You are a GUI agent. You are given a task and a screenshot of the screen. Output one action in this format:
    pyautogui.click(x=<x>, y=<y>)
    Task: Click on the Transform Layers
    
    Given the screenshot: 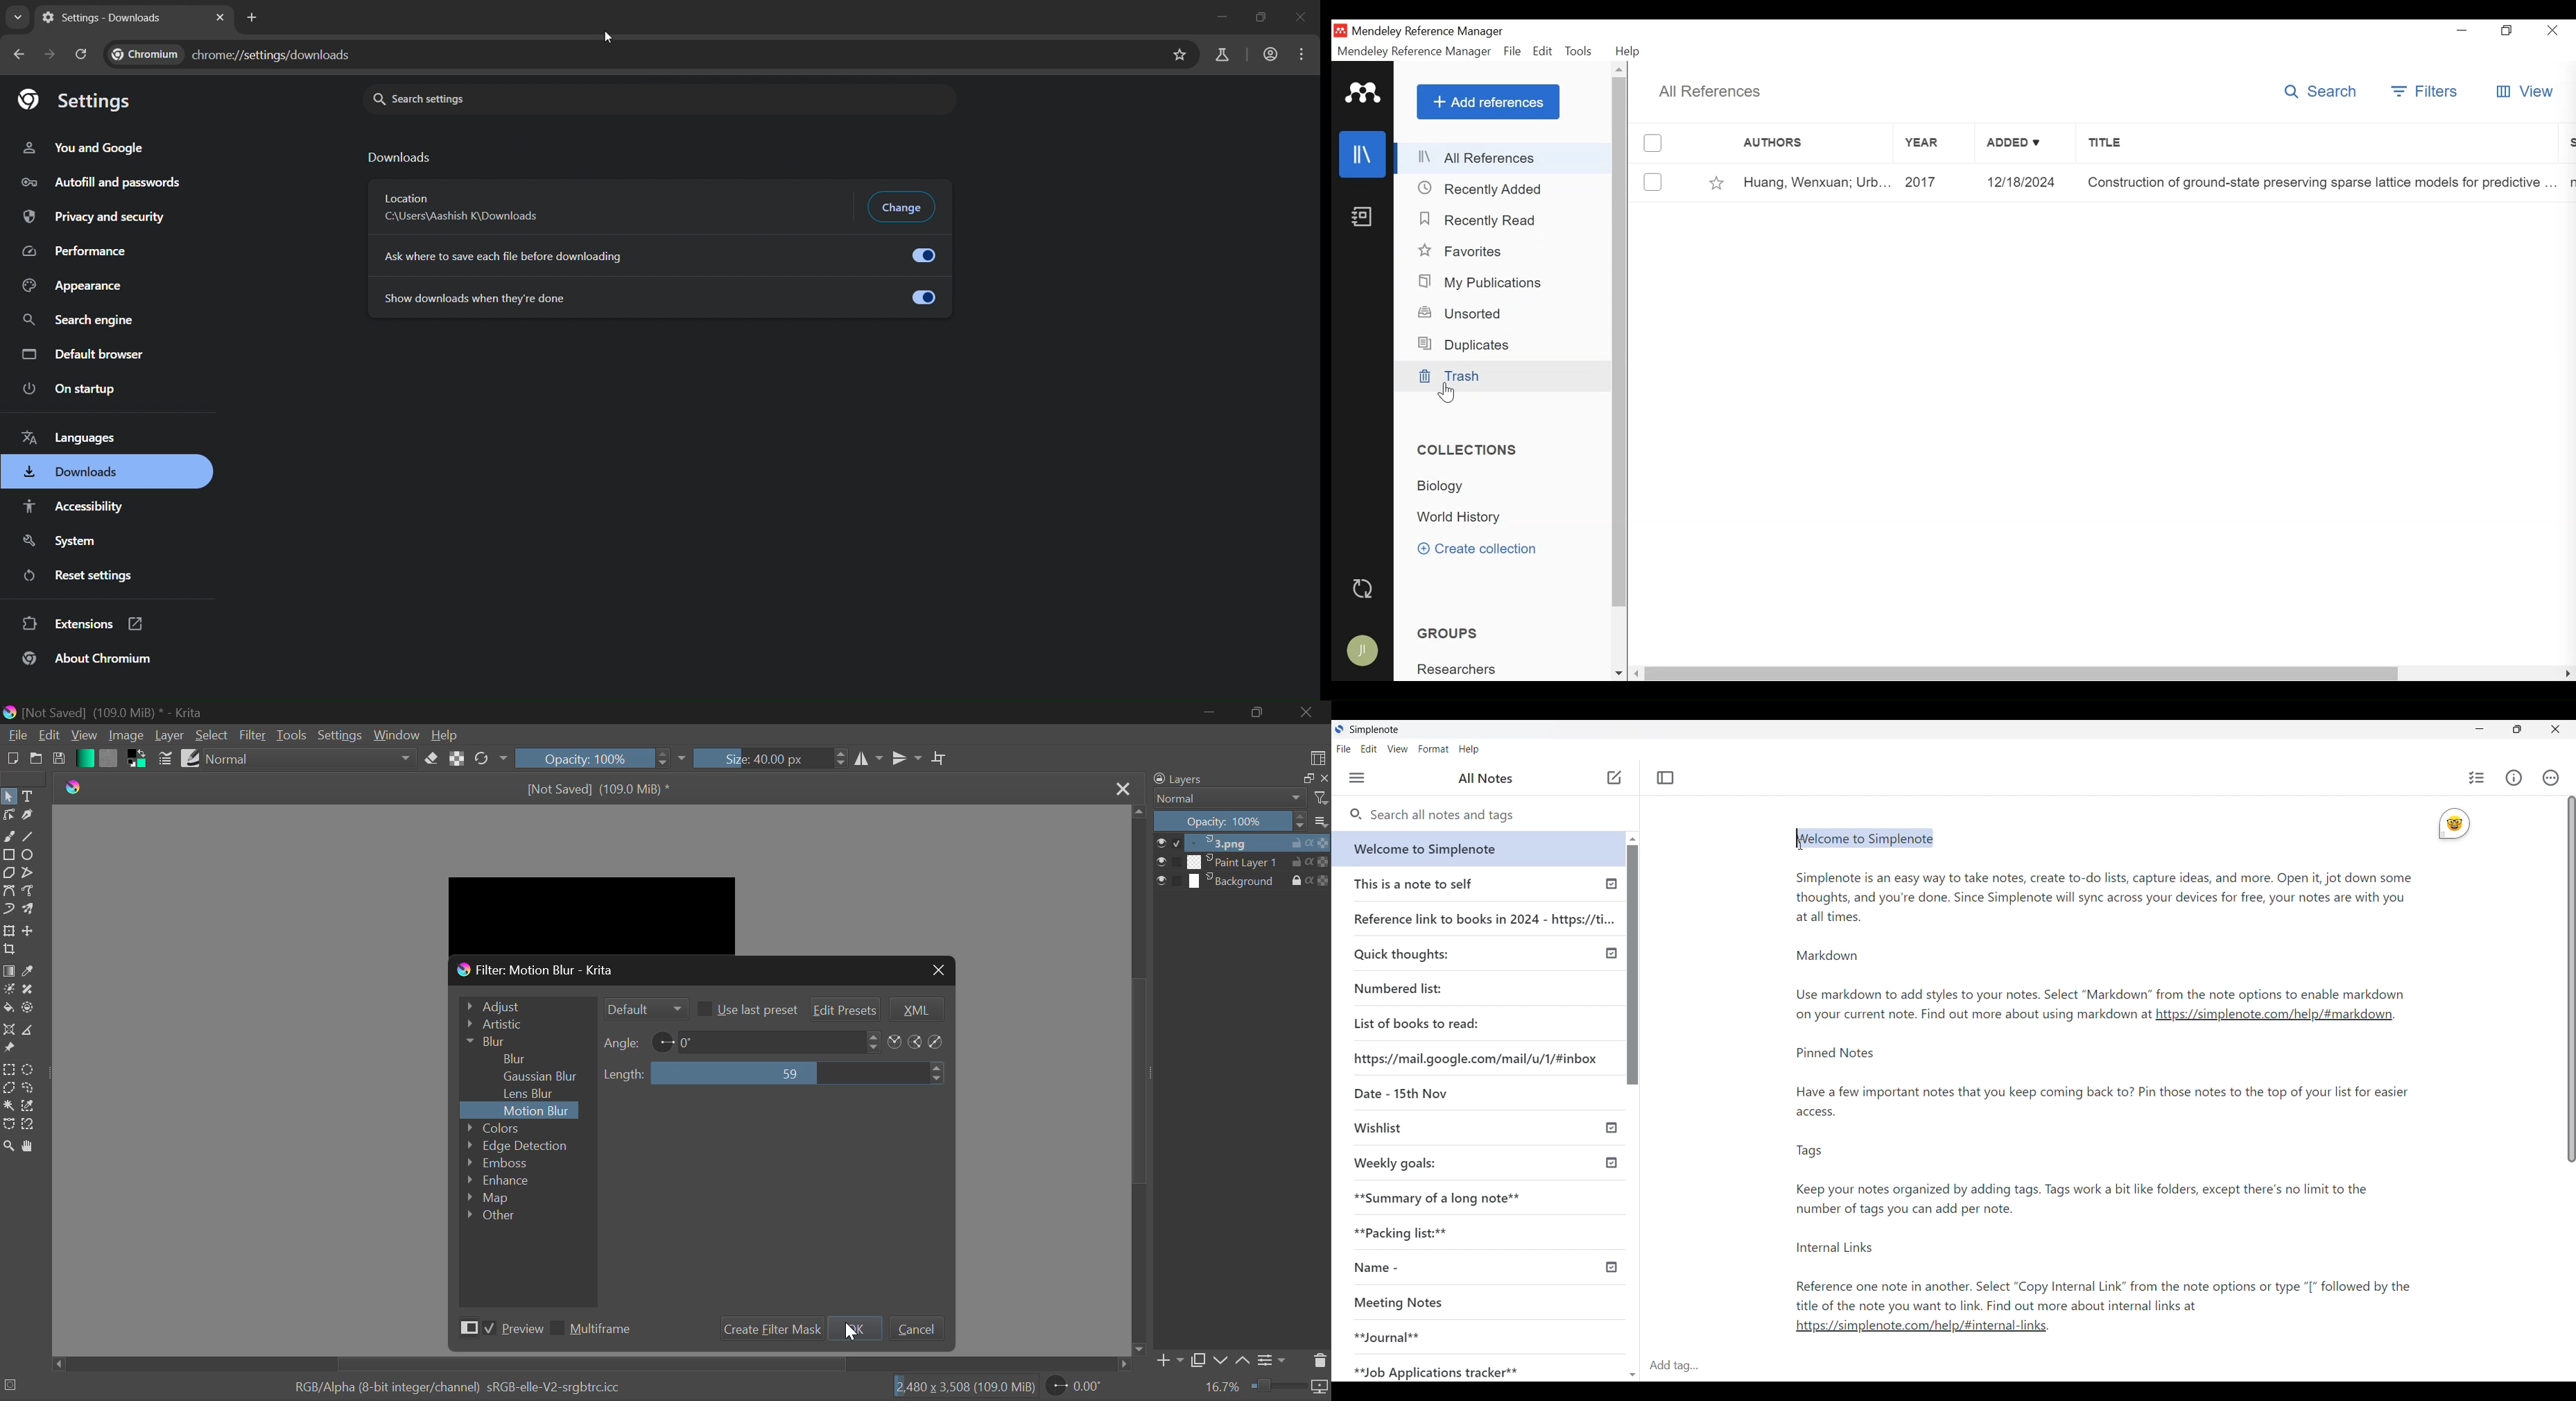 What is the action you would take?
    pyautogui.click(x=9, y=931)
    